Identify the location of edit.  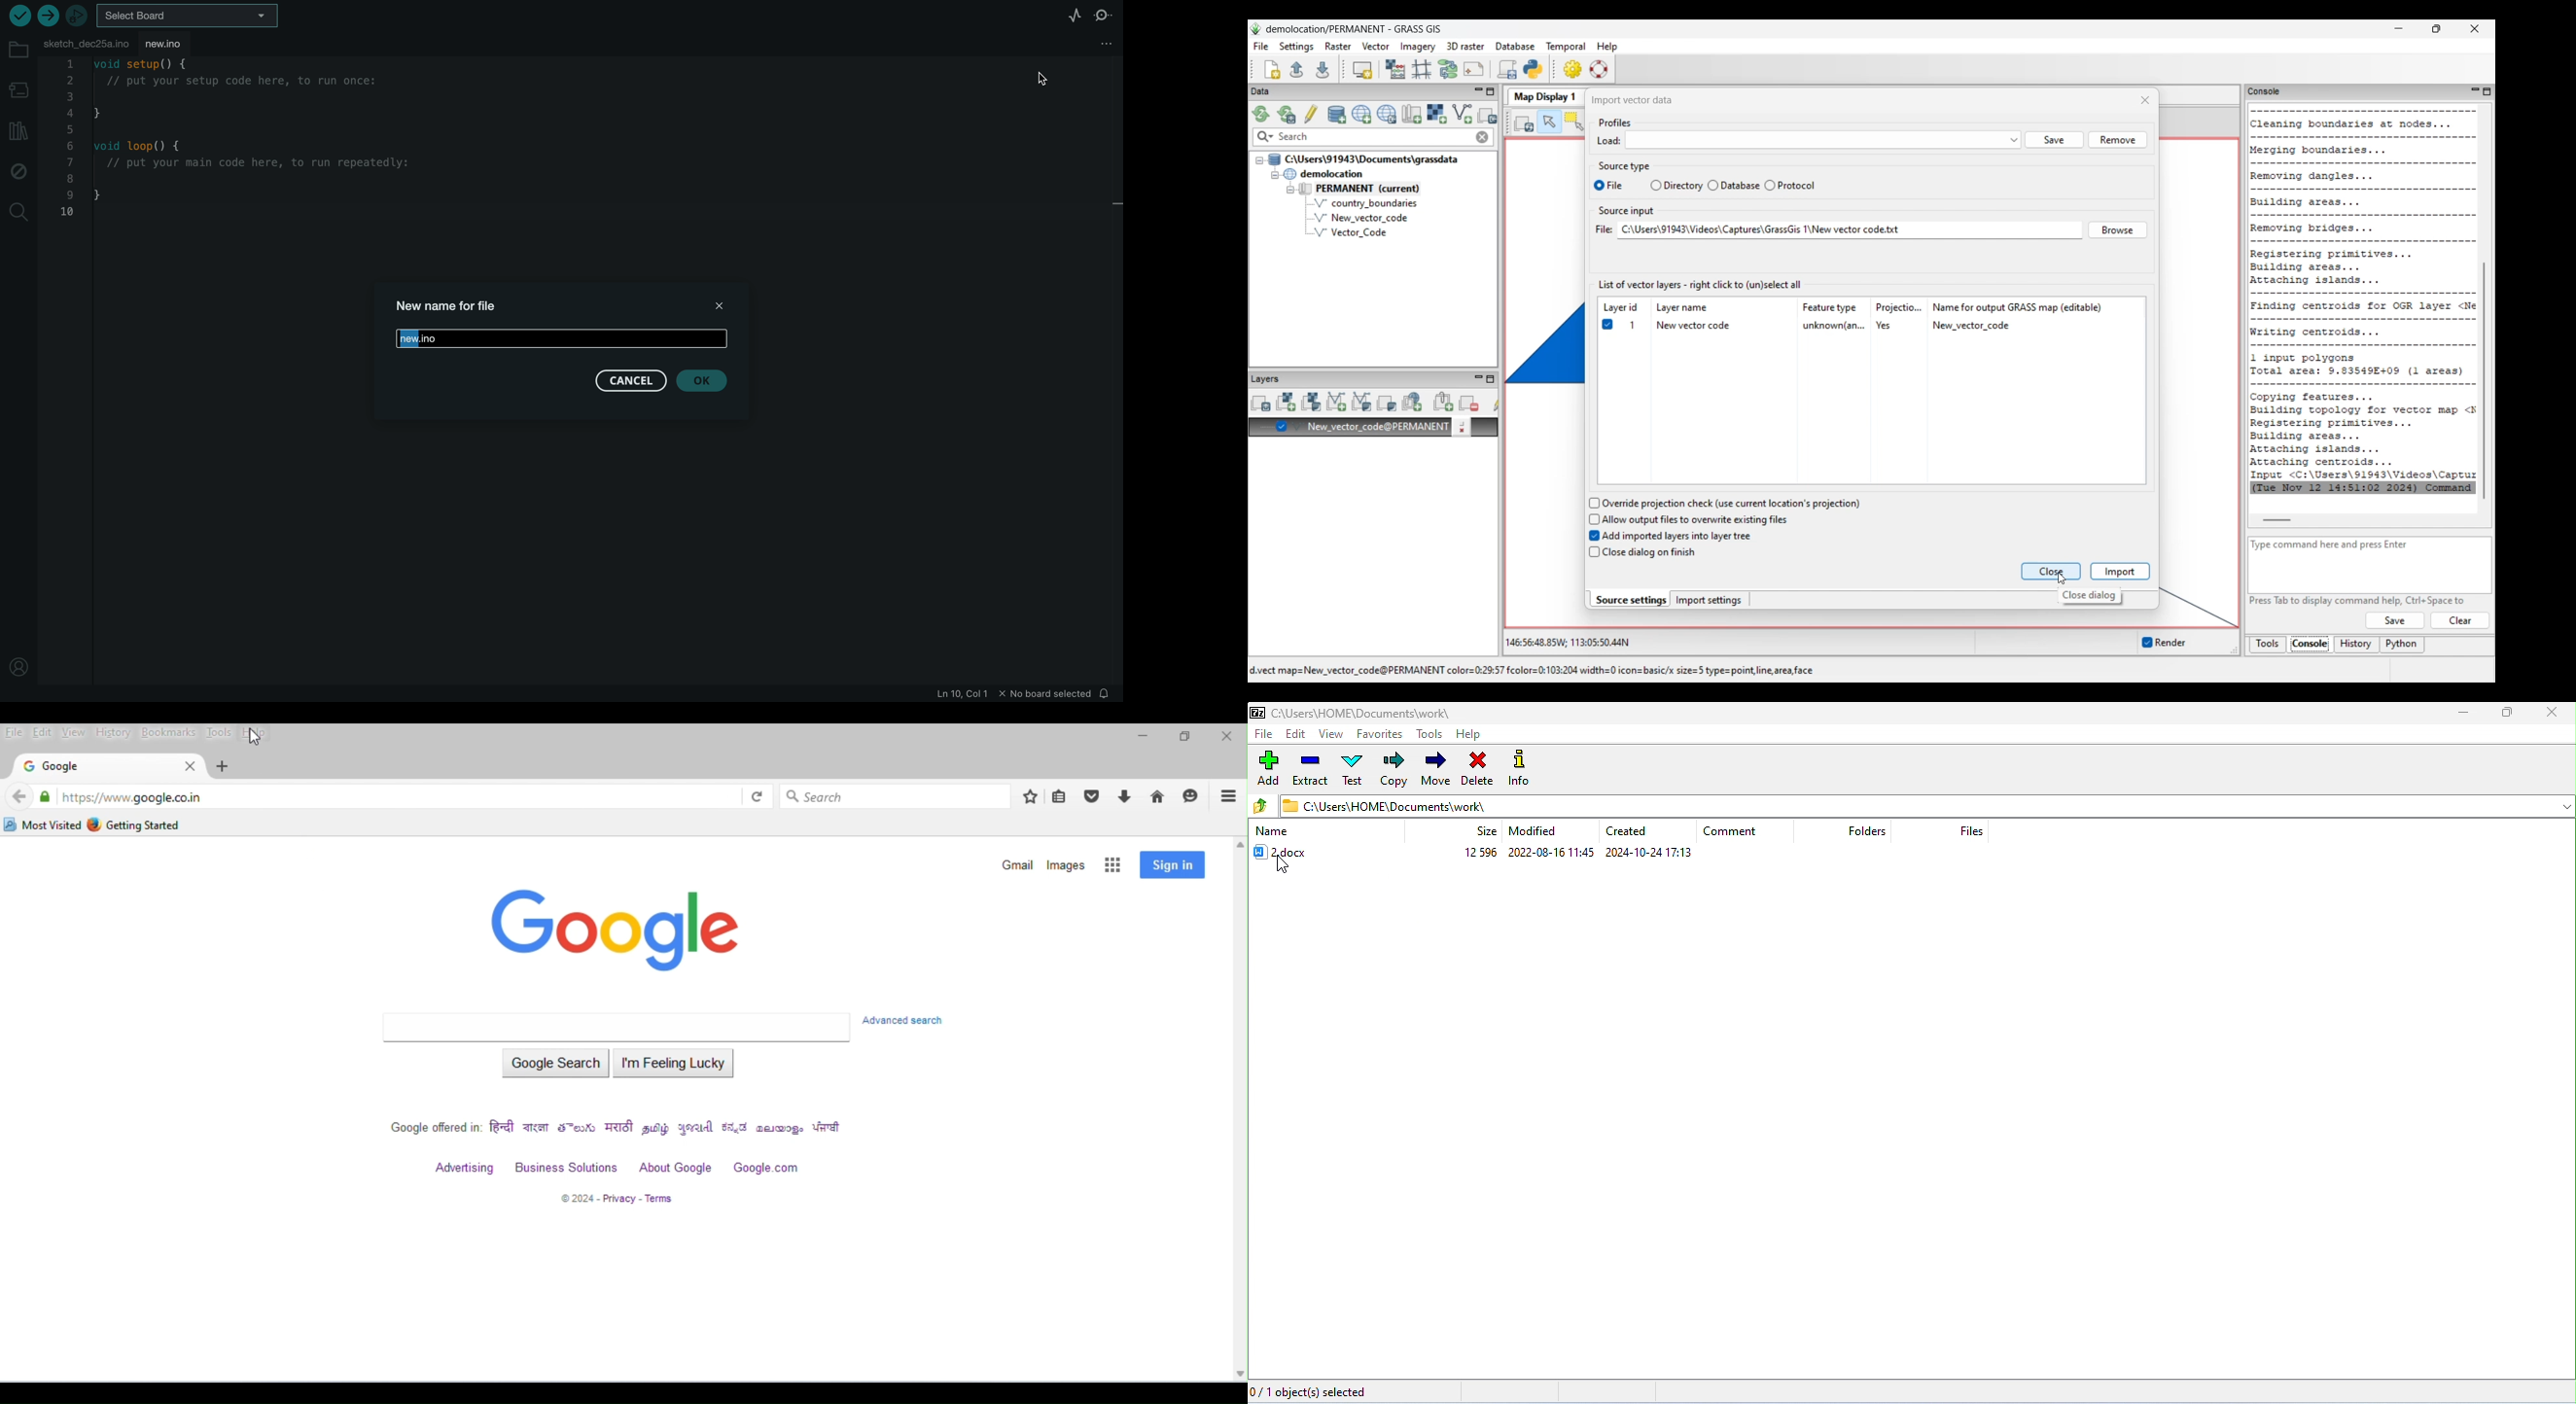
(42, 732).